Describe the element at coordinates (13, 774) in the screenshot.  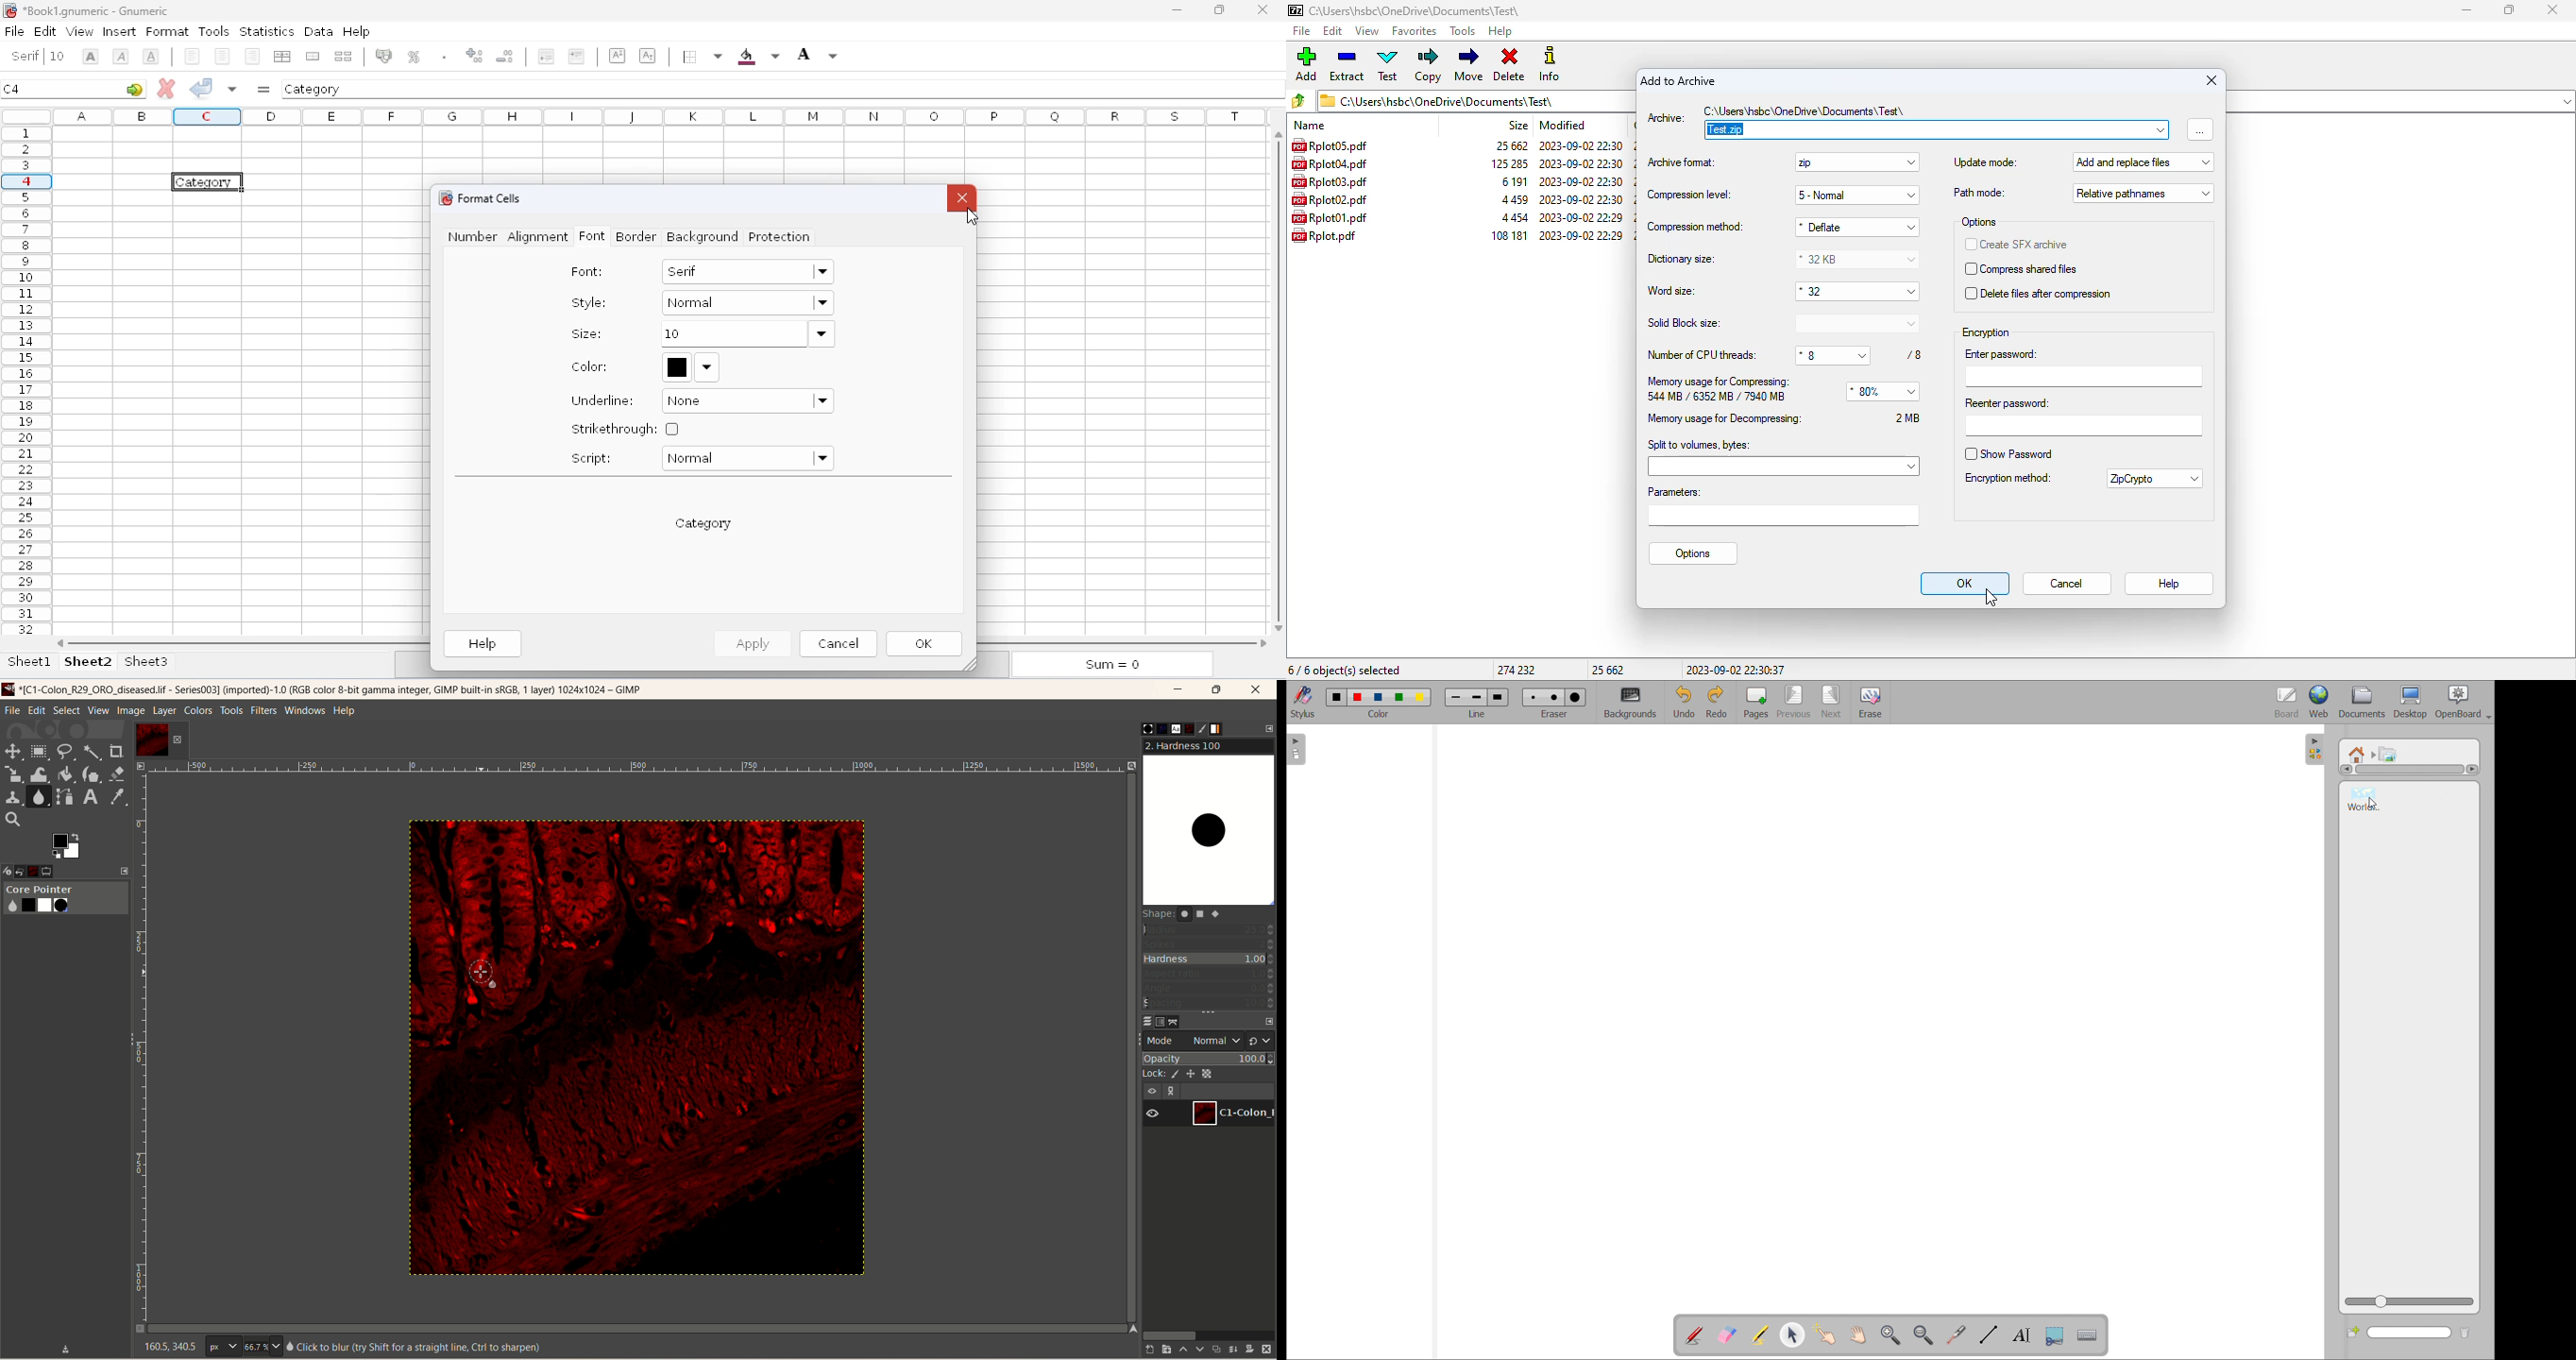
I see `scale` at that location.